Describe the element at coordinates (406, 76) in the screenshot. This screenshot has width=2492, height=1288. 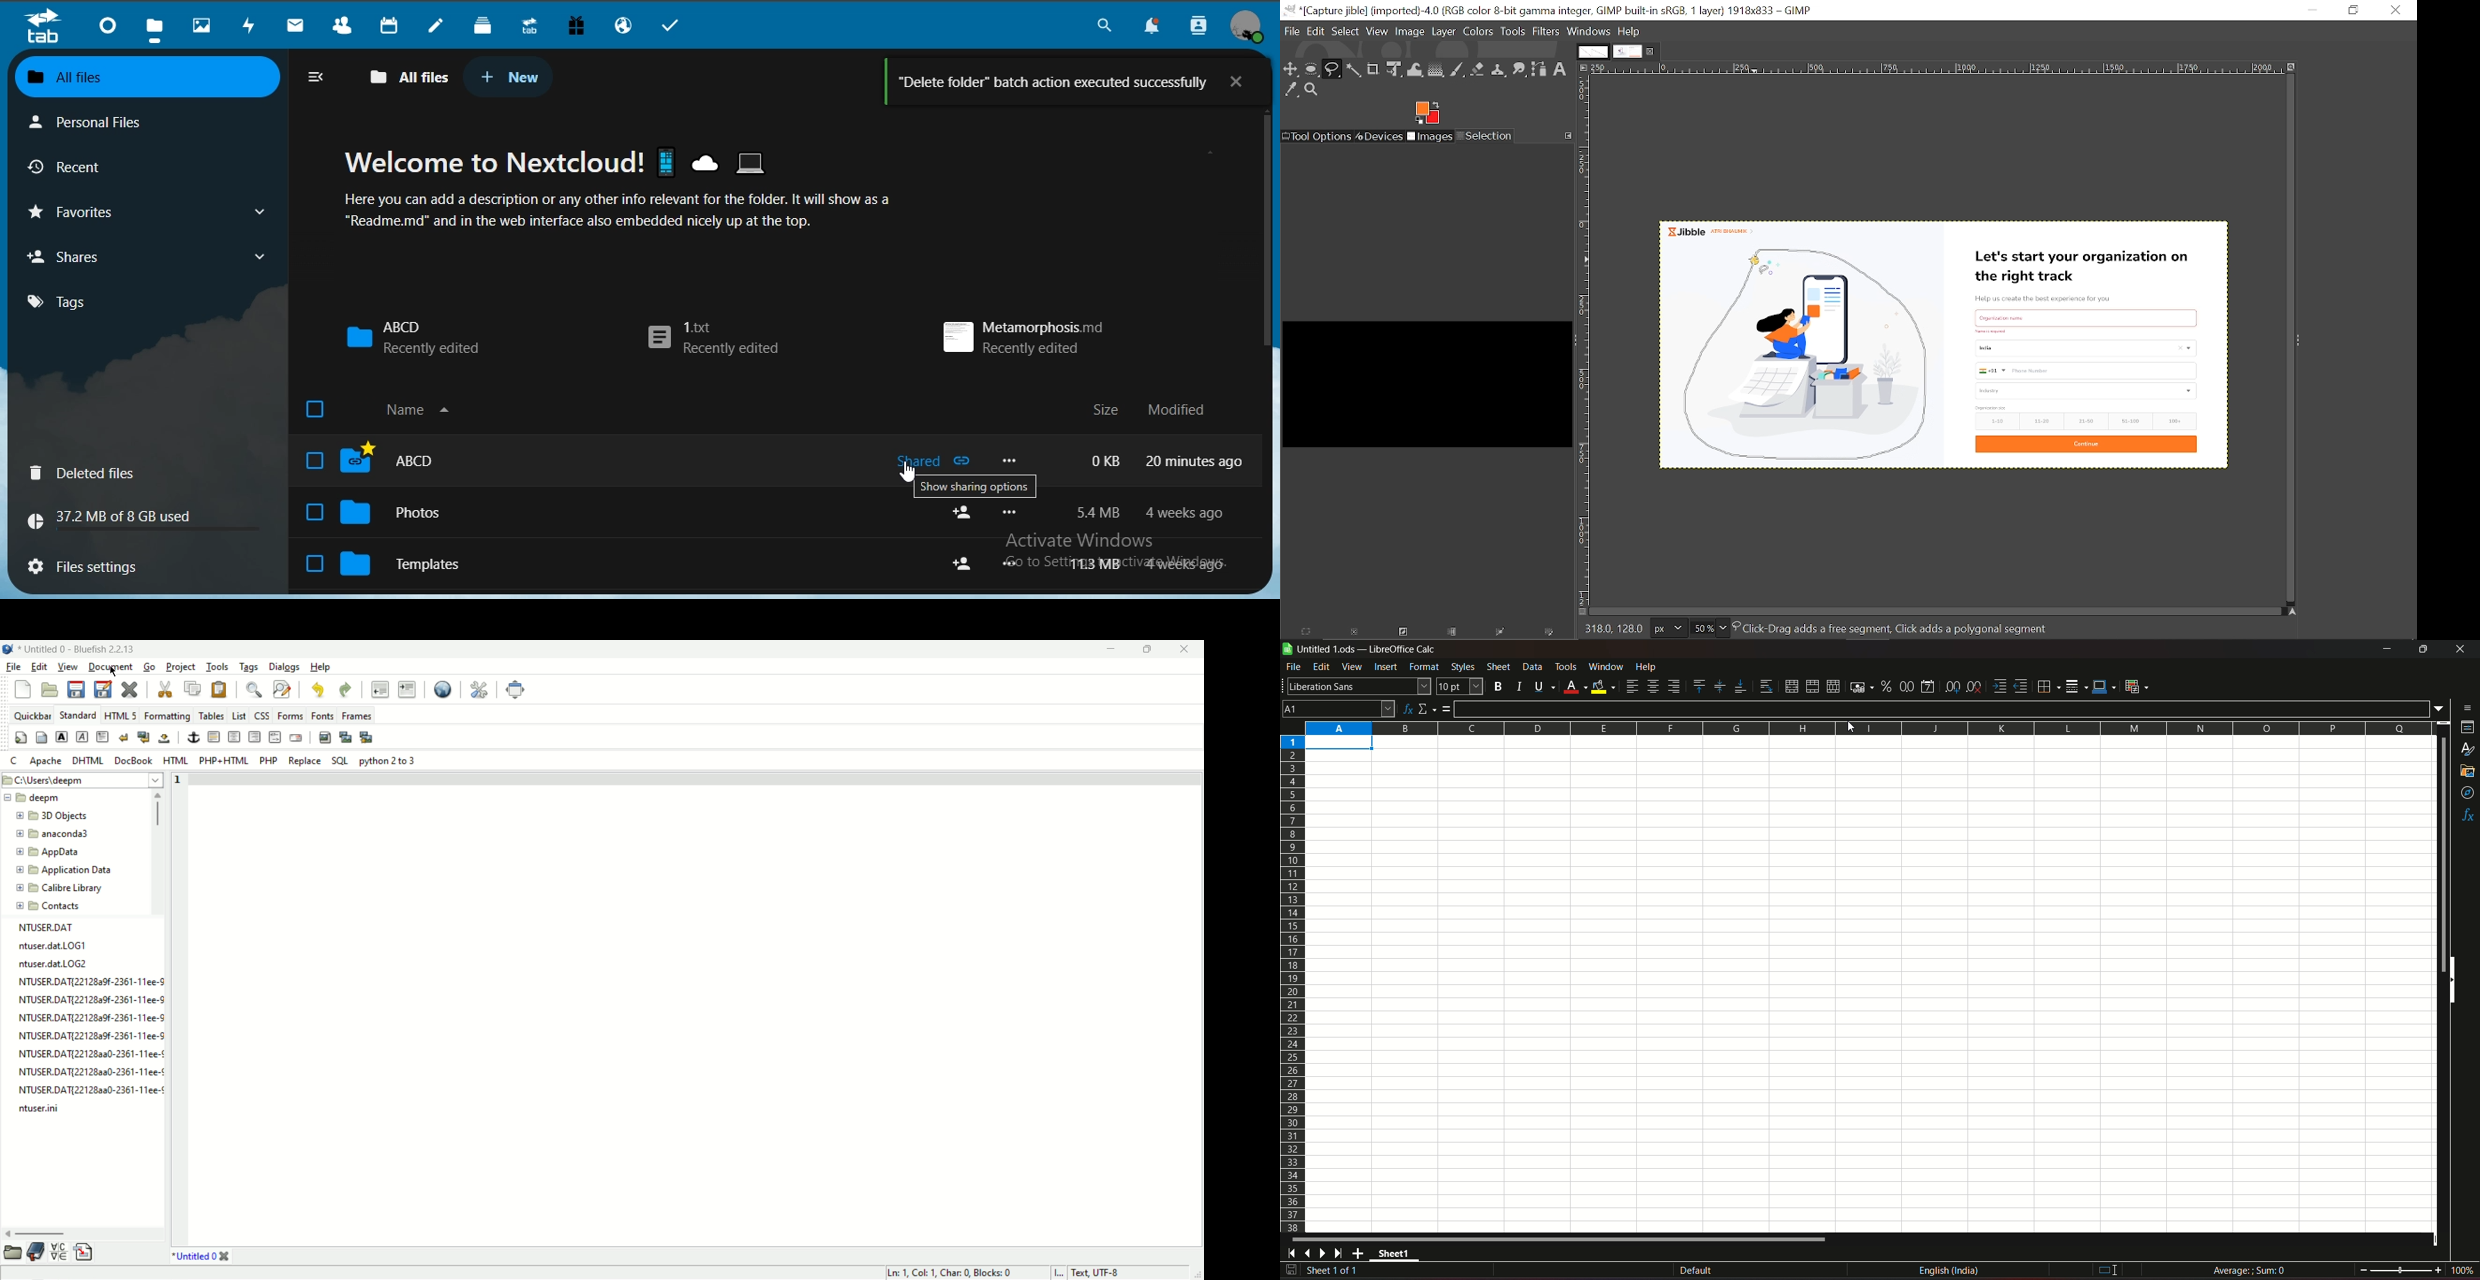
I see `all files` at that location.